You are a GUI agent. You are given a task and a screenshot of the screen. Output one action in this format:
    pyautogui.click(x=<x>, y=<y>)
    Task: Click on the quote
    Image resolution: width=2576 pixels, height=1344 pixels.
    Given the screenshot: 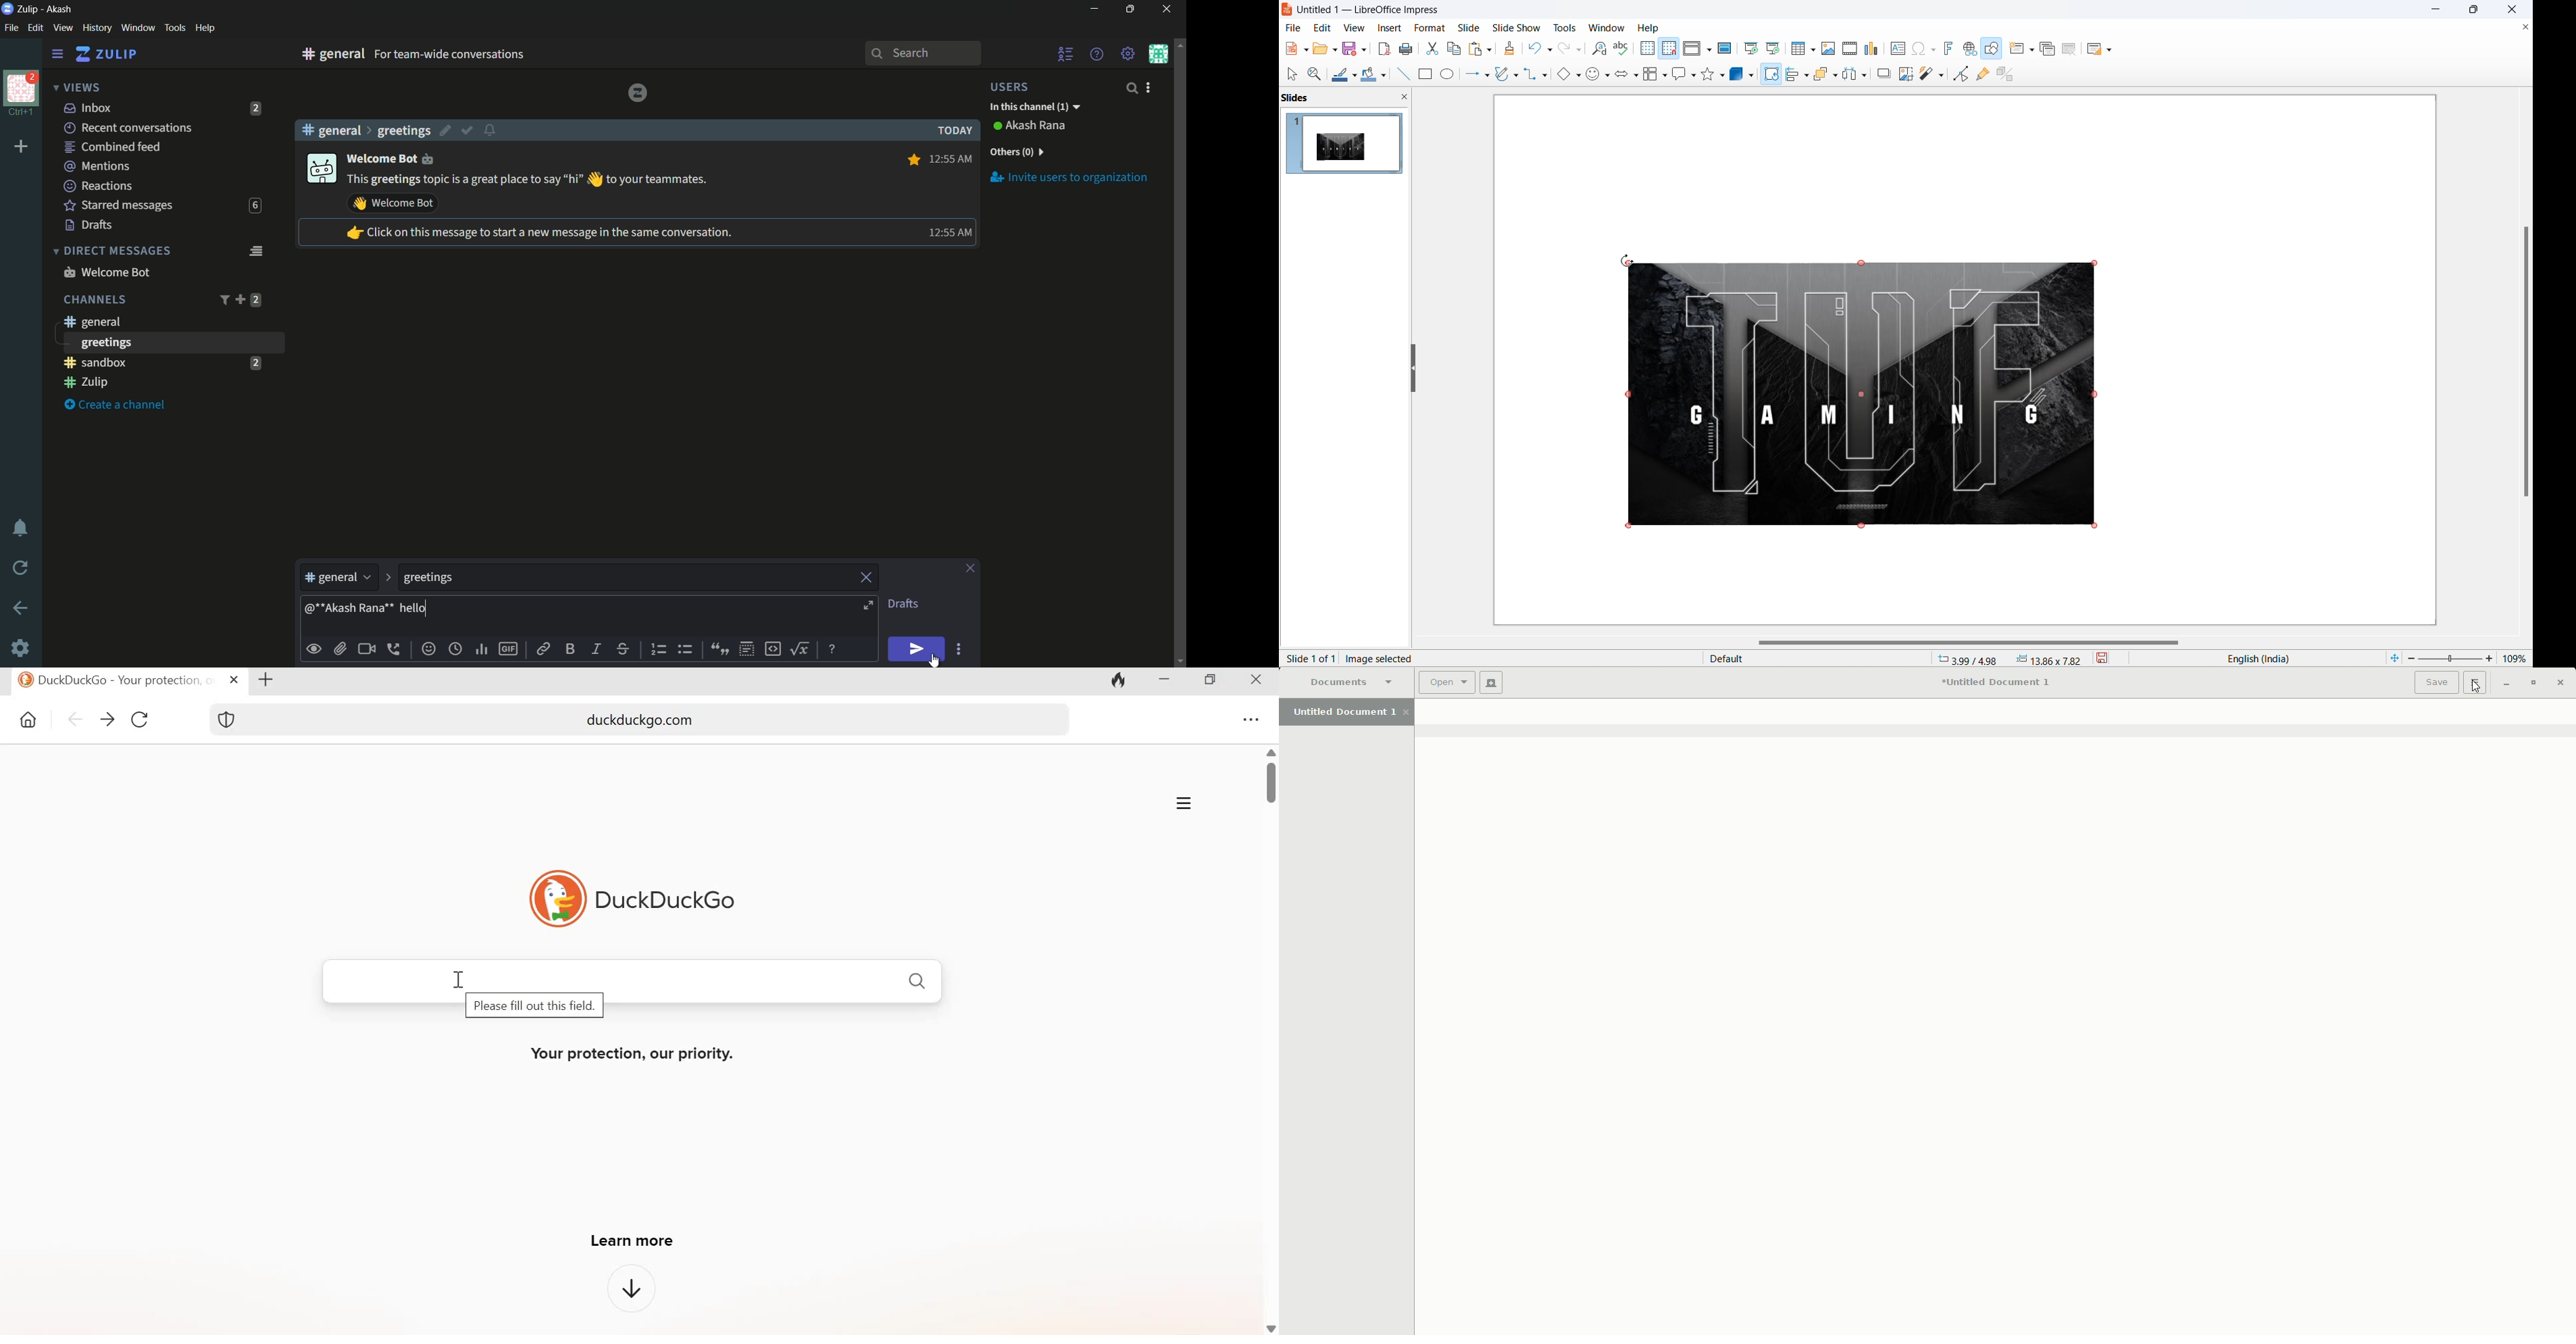 What is the action you would take?
    pyautogui.click(x=718, y=648)
    